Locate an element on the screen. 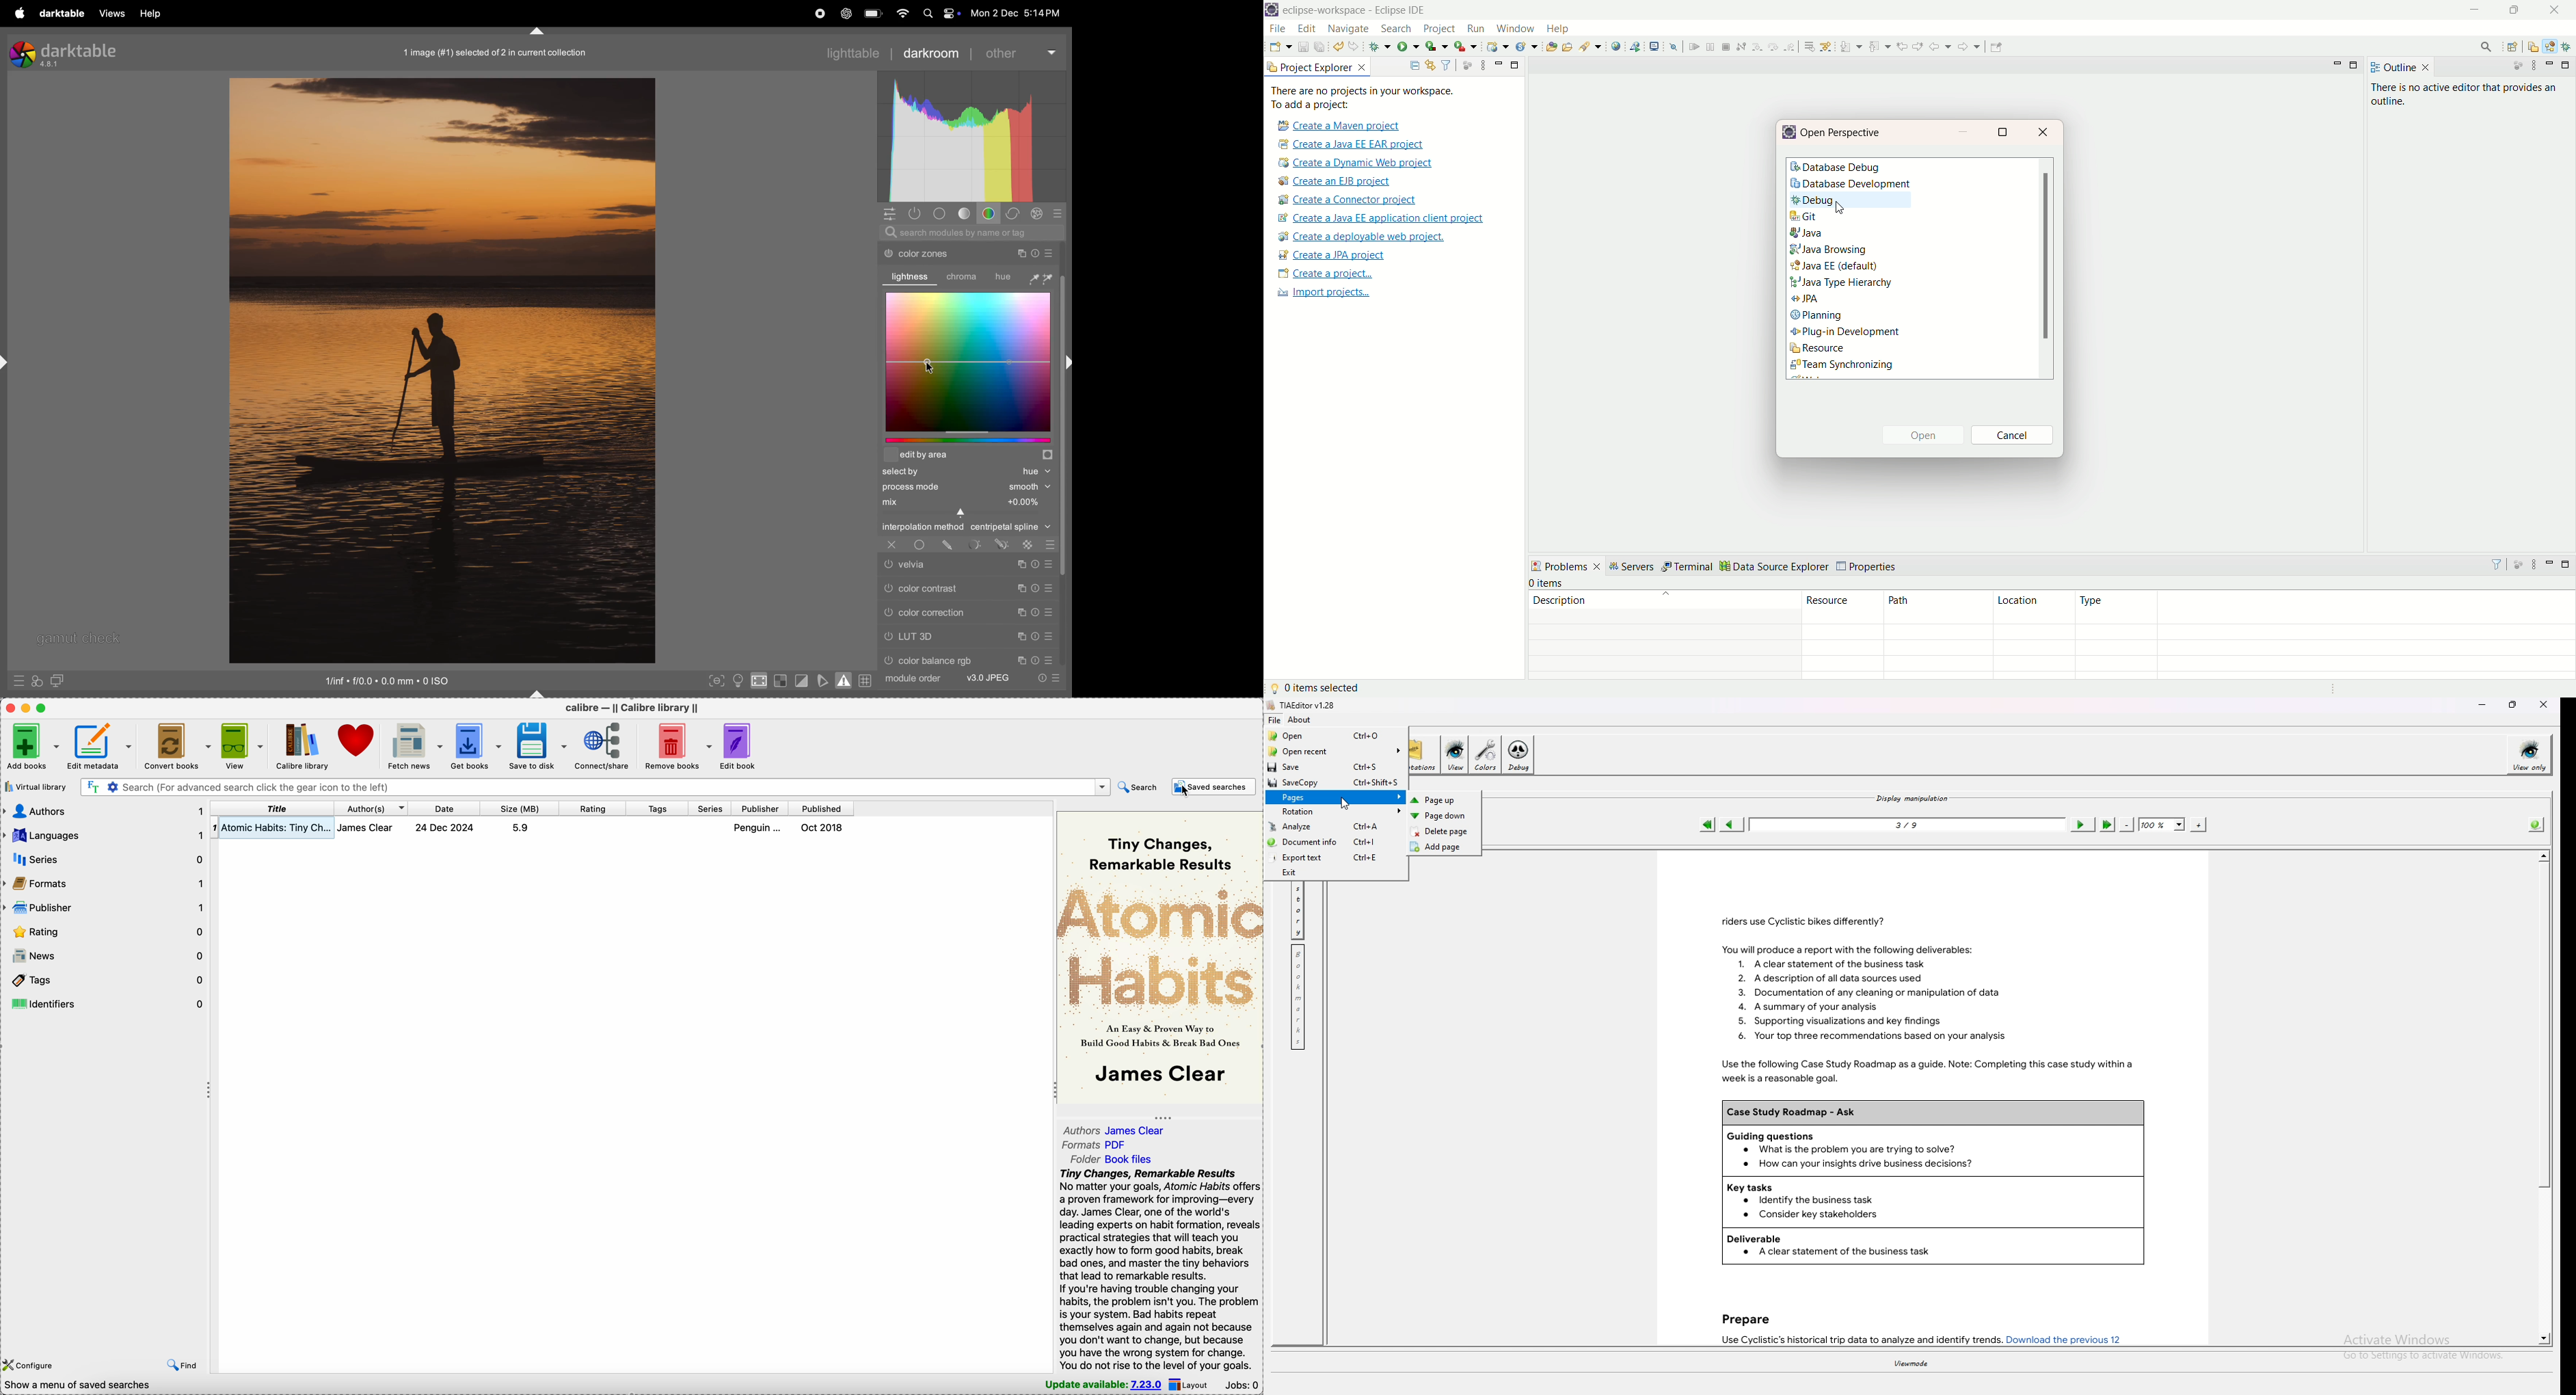  size is located at coordinates (520, 808).